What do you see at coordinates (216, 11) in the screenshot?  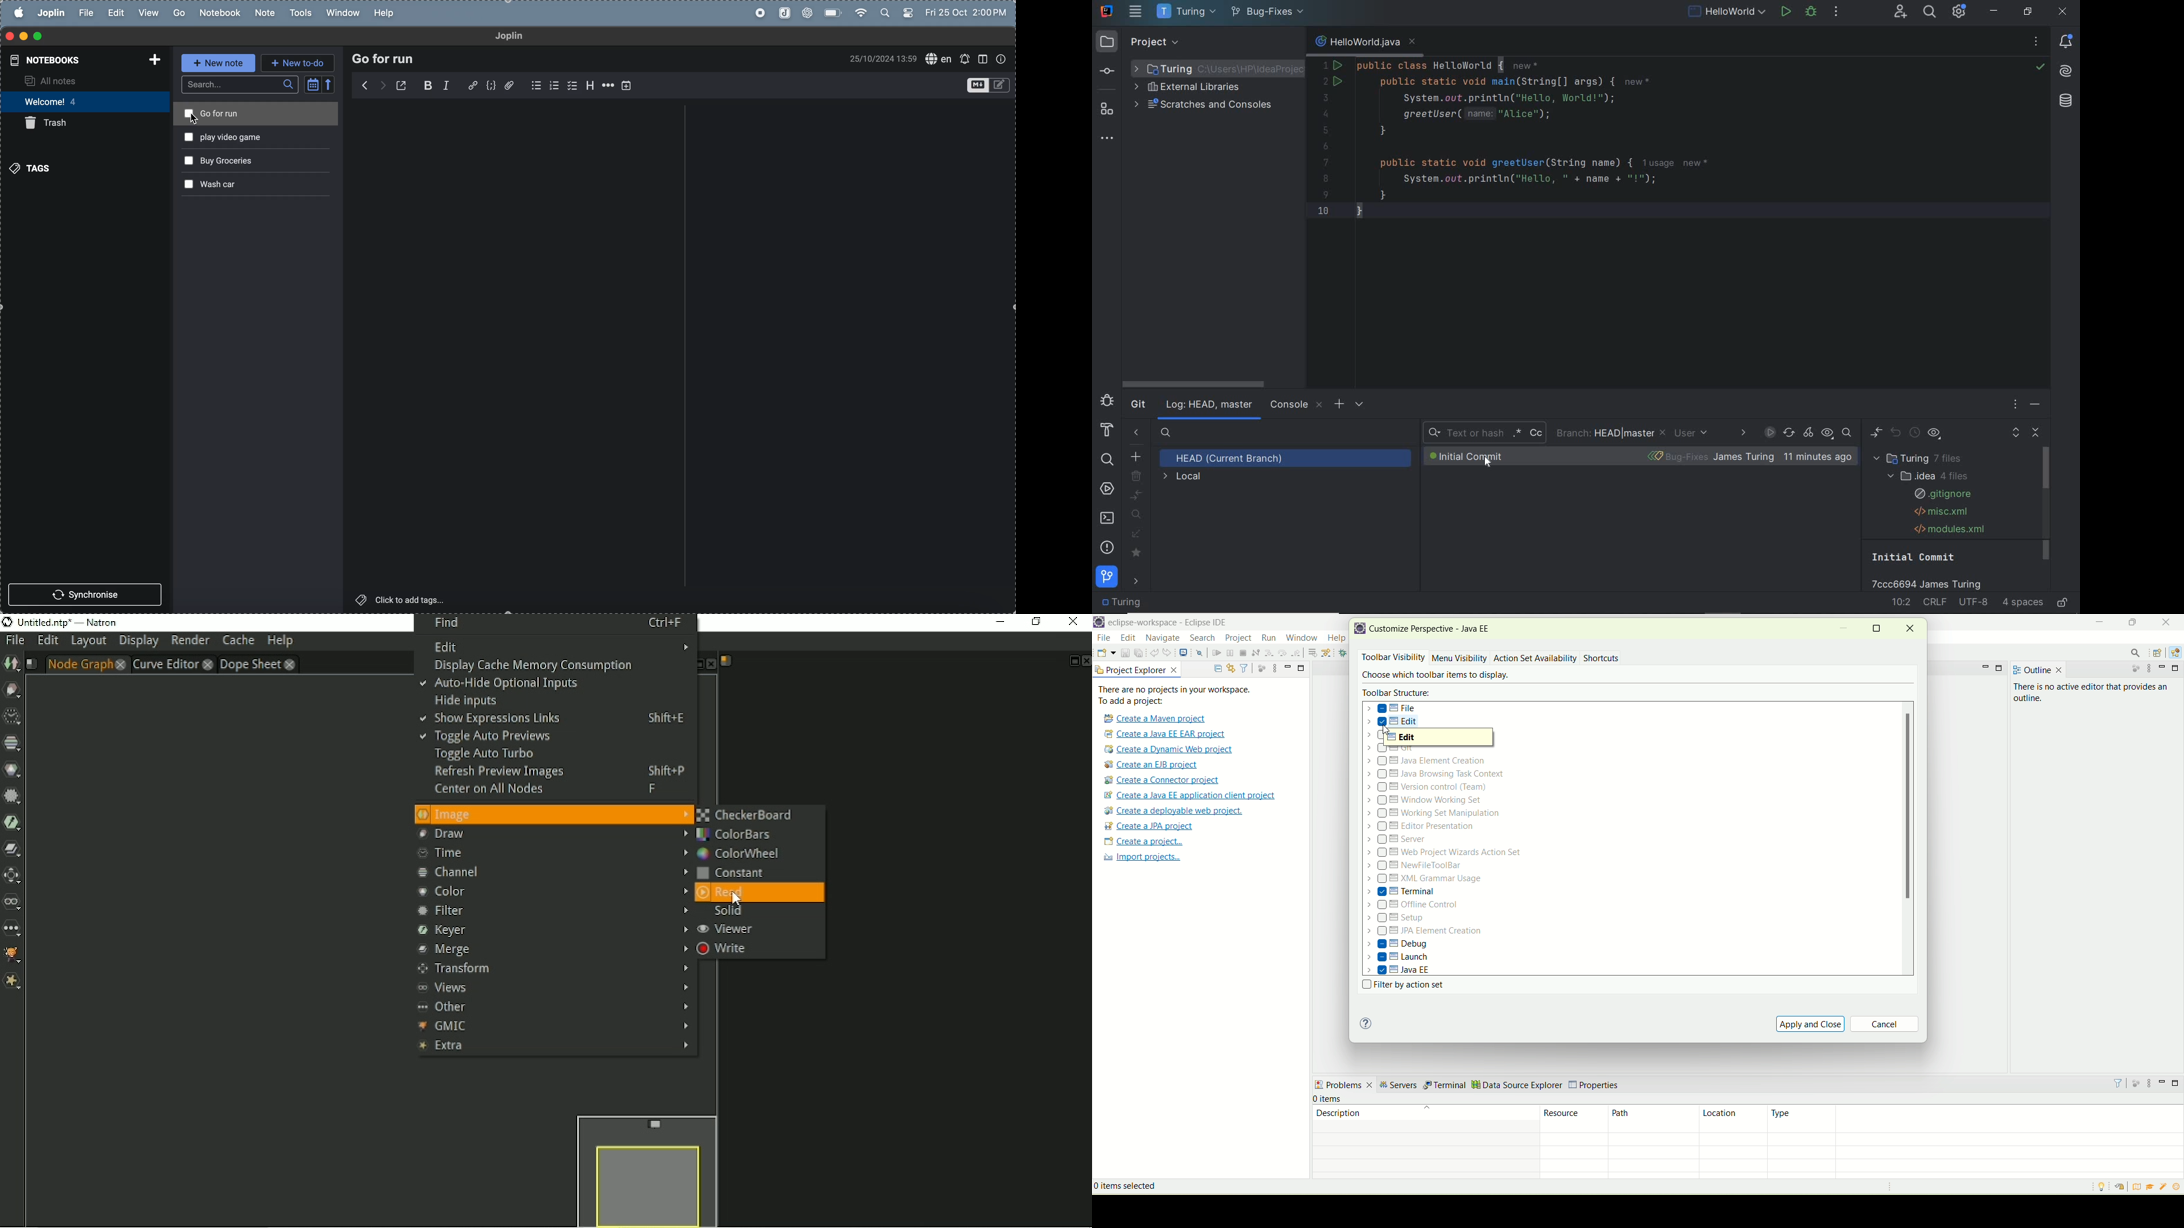 I see `notebook` at bounding box center [216, 11].